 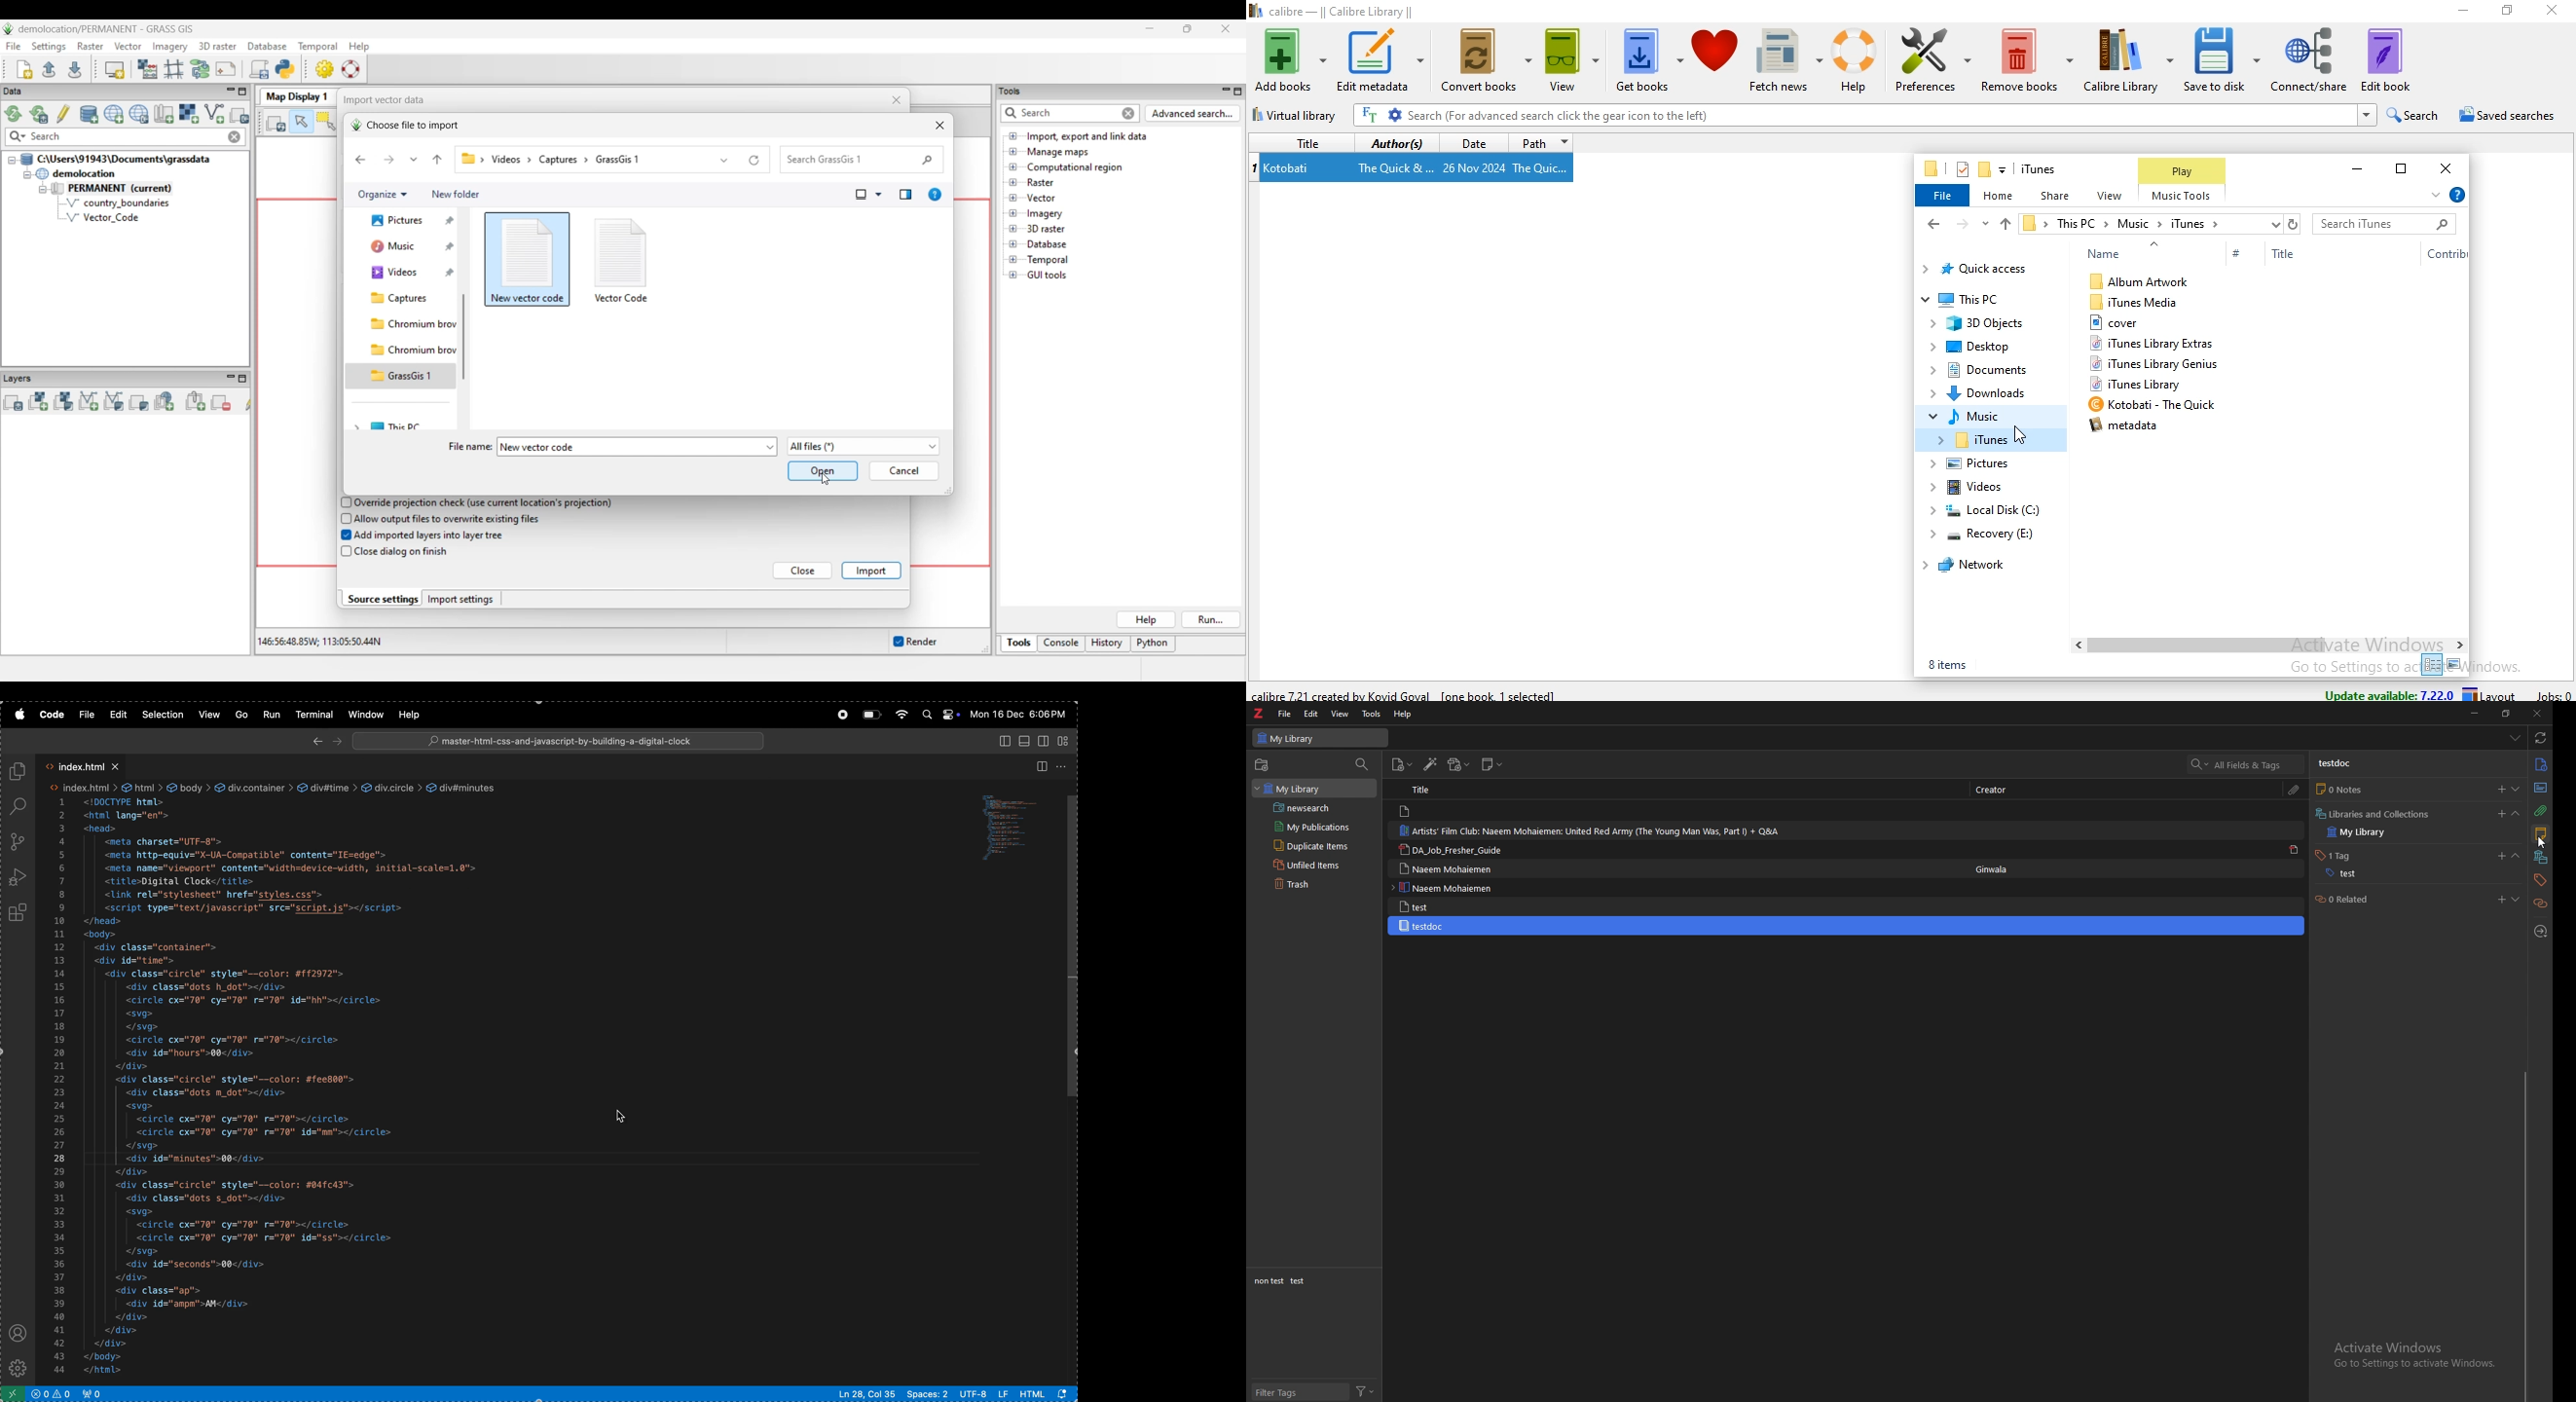 What do you see at coordinates (1363, 764) in the screenshot?
I see `filter collections` at bounding box center [1363, 764].